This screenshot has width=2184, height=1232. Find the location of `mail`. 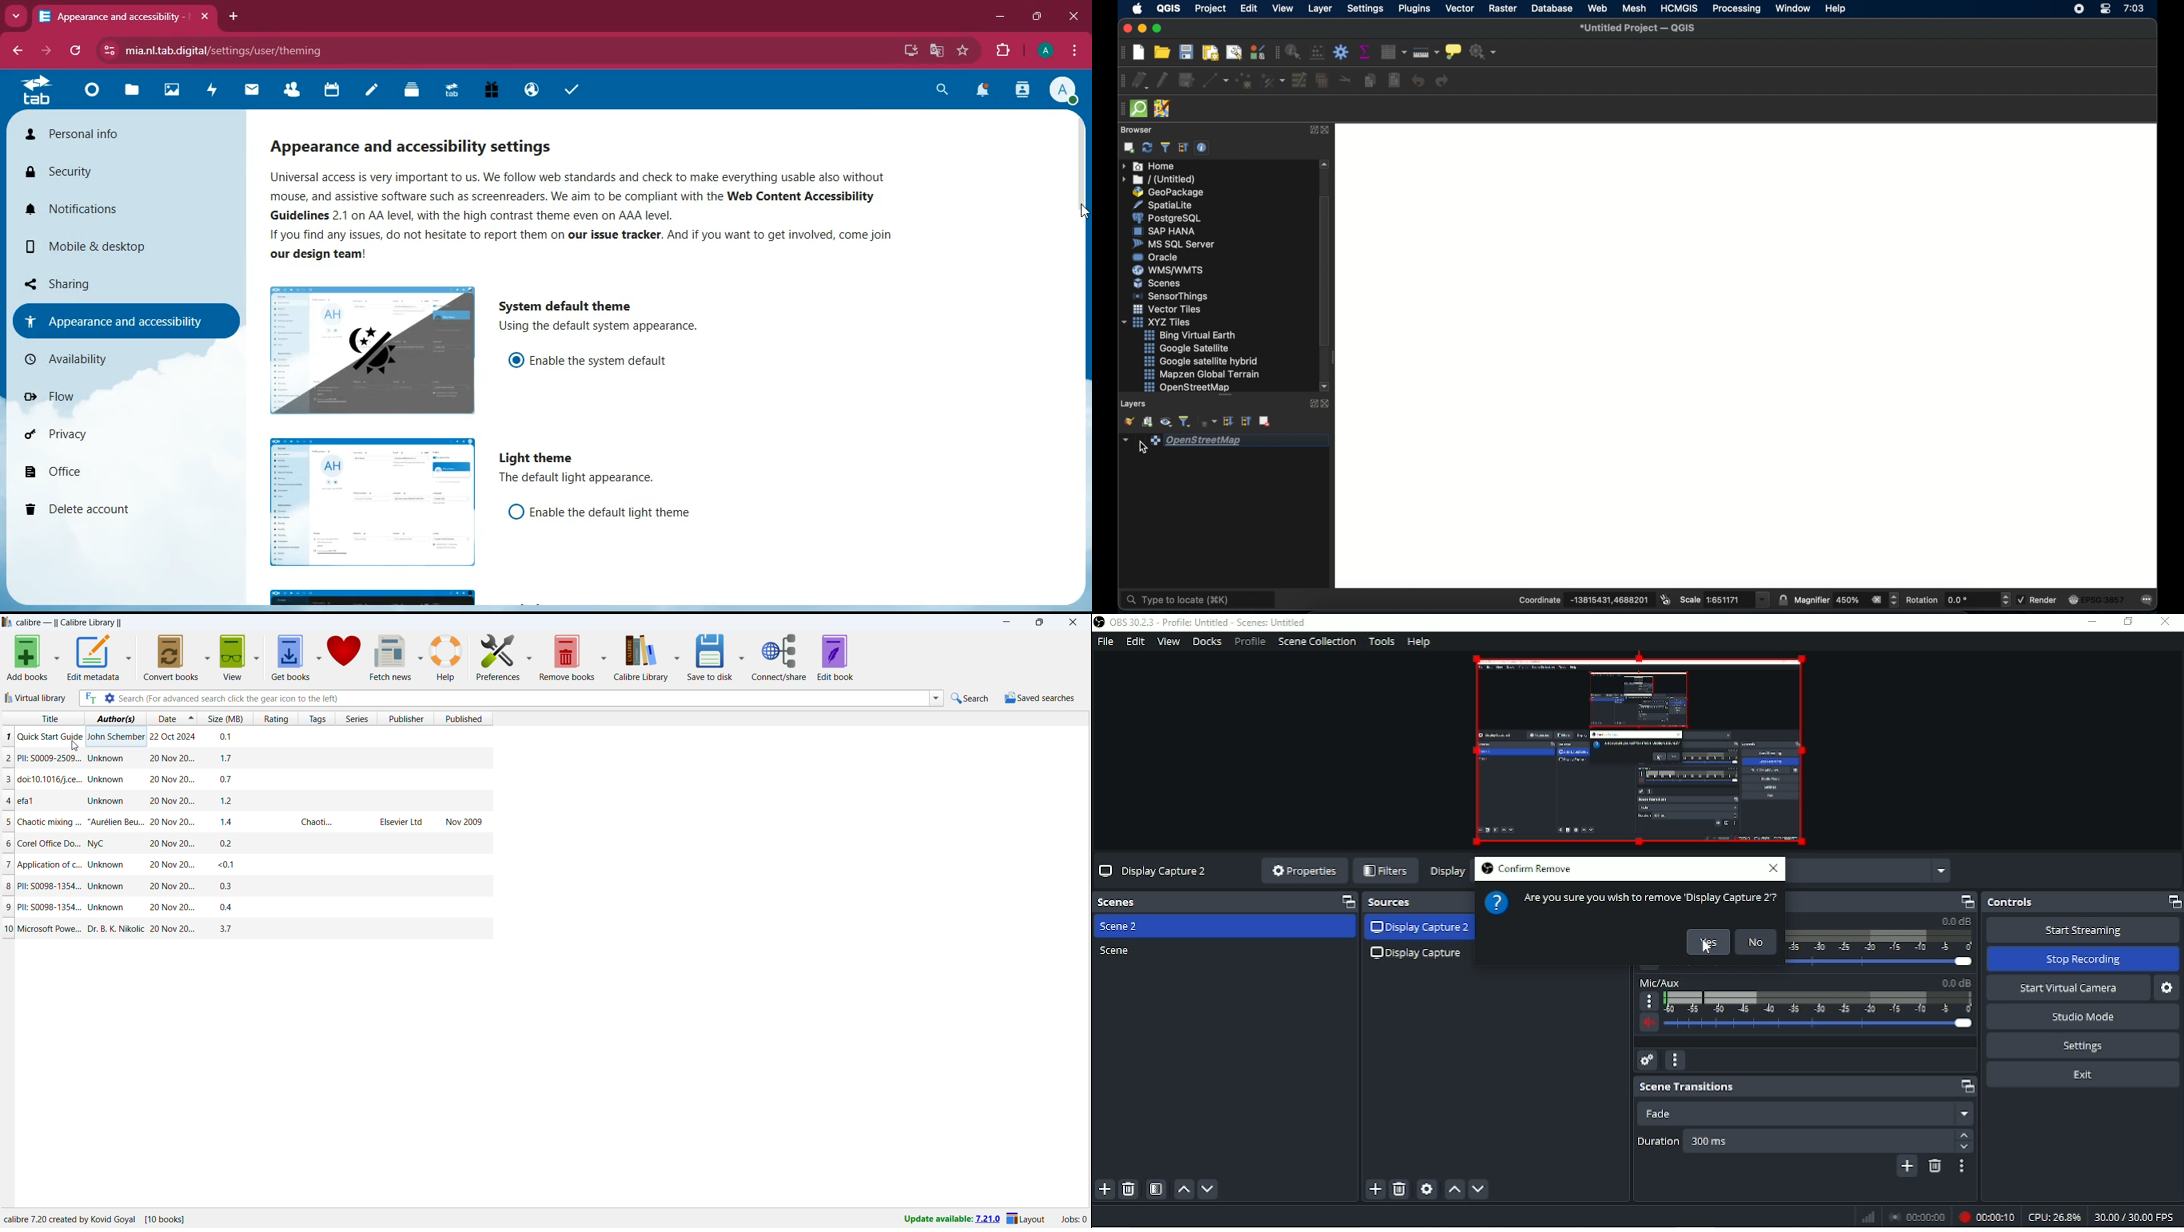

mail is located at coordinates (253, 92).